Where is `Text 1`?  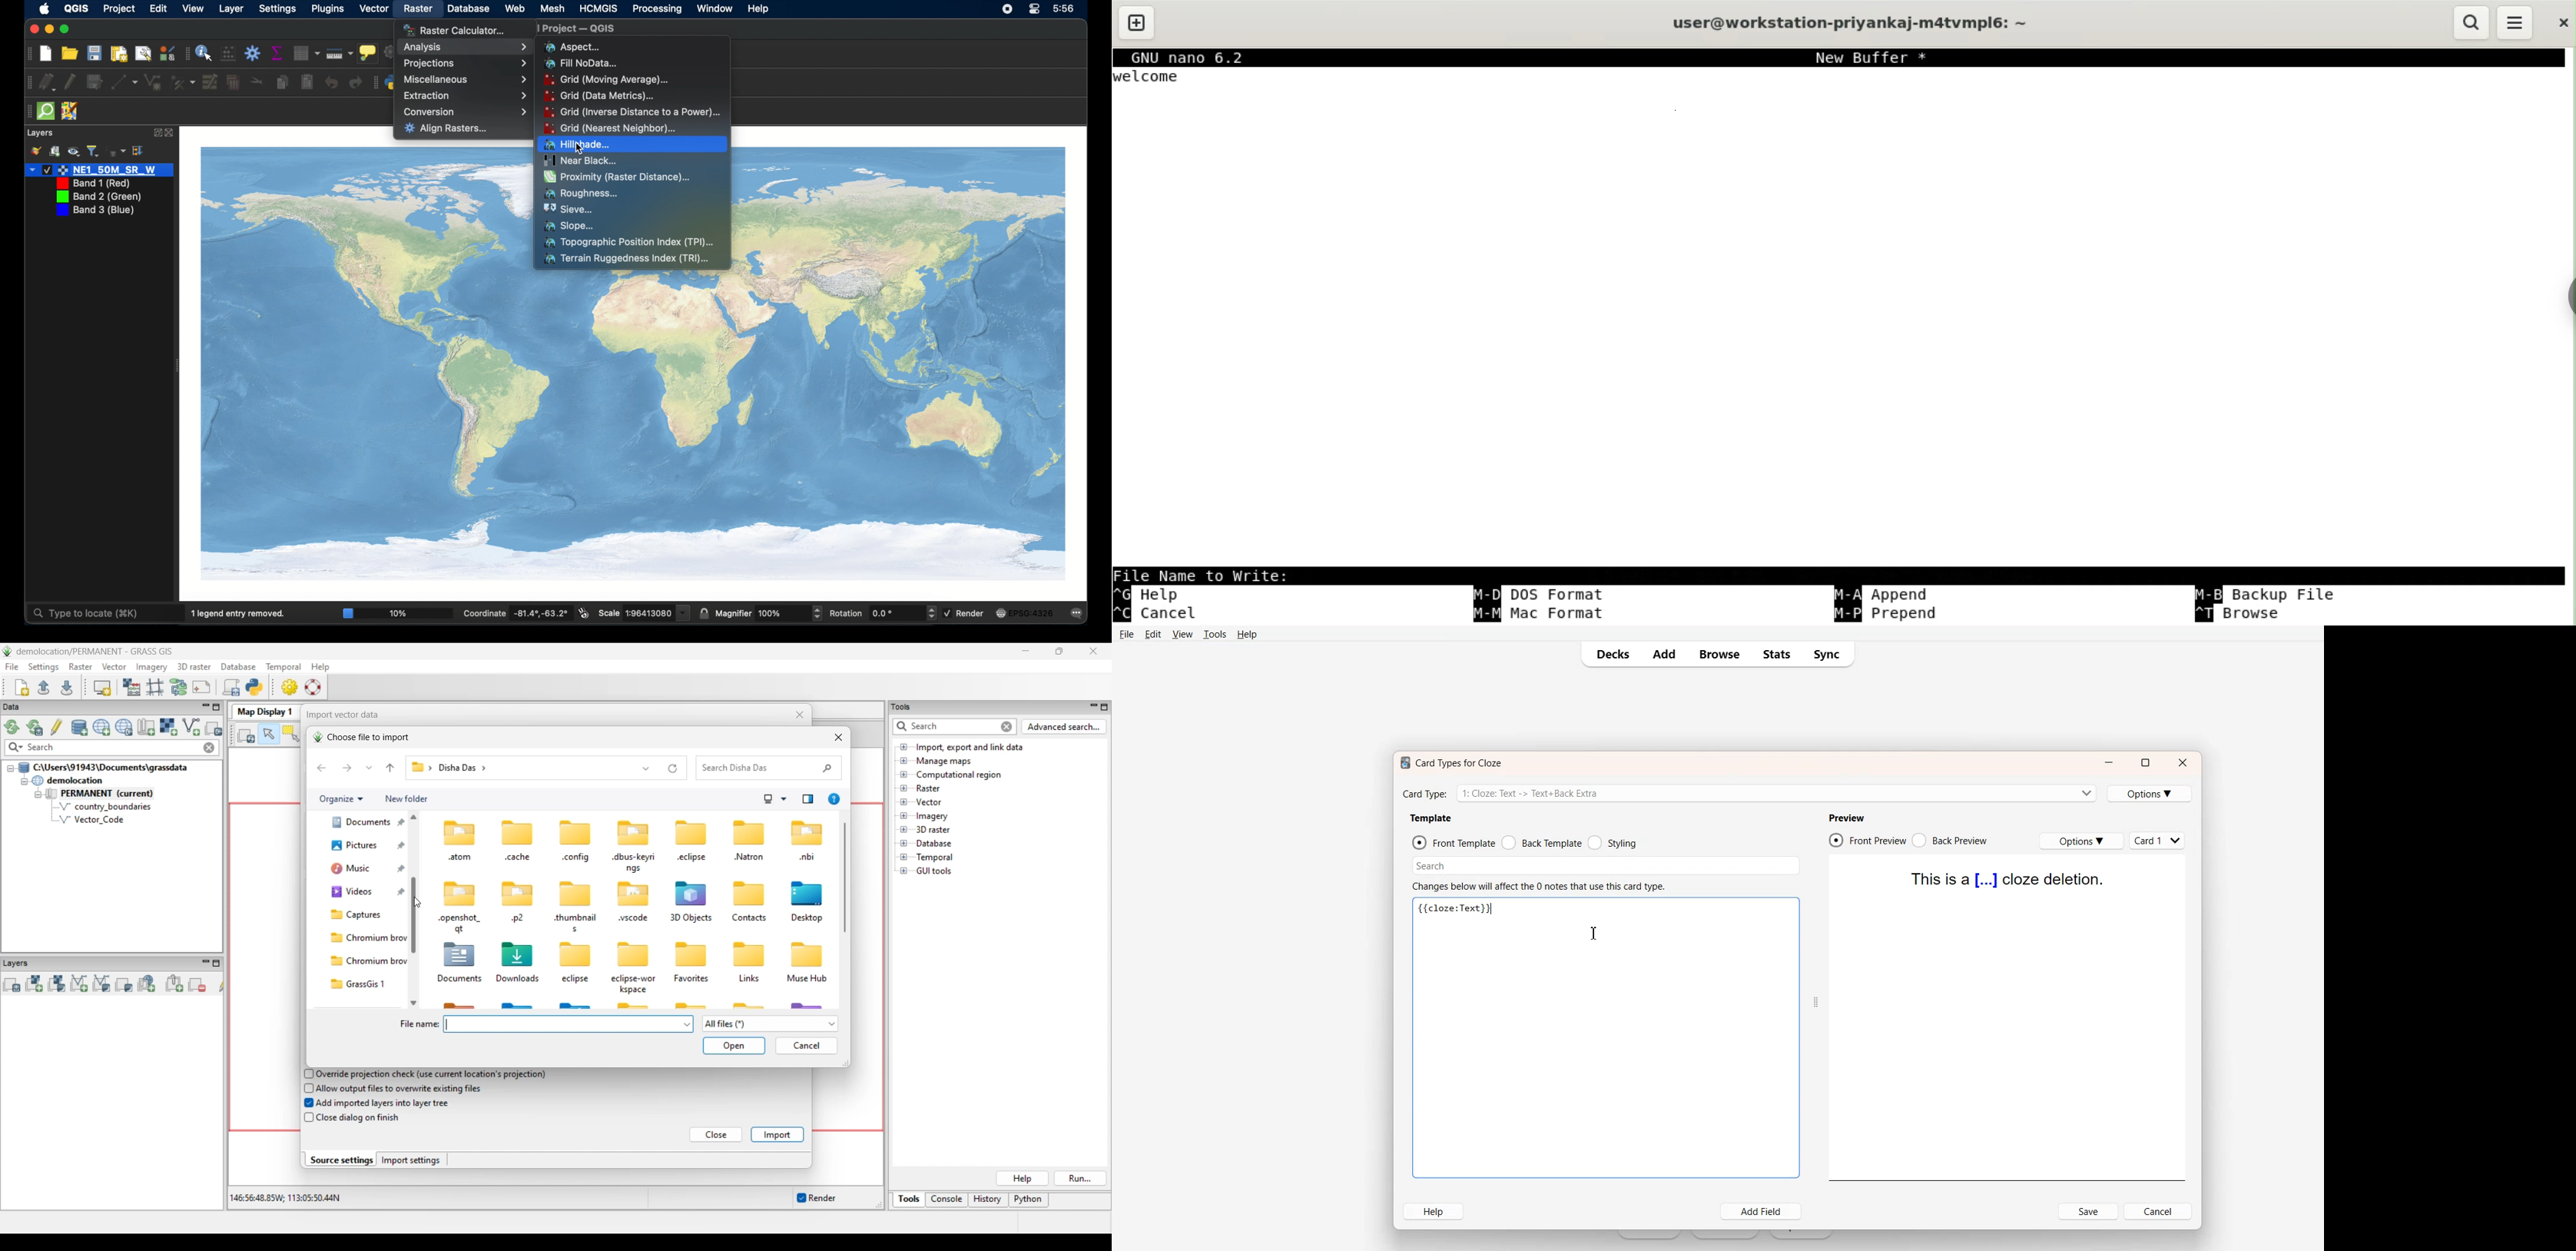
Text 1 is located at coordinates (1448, 763).